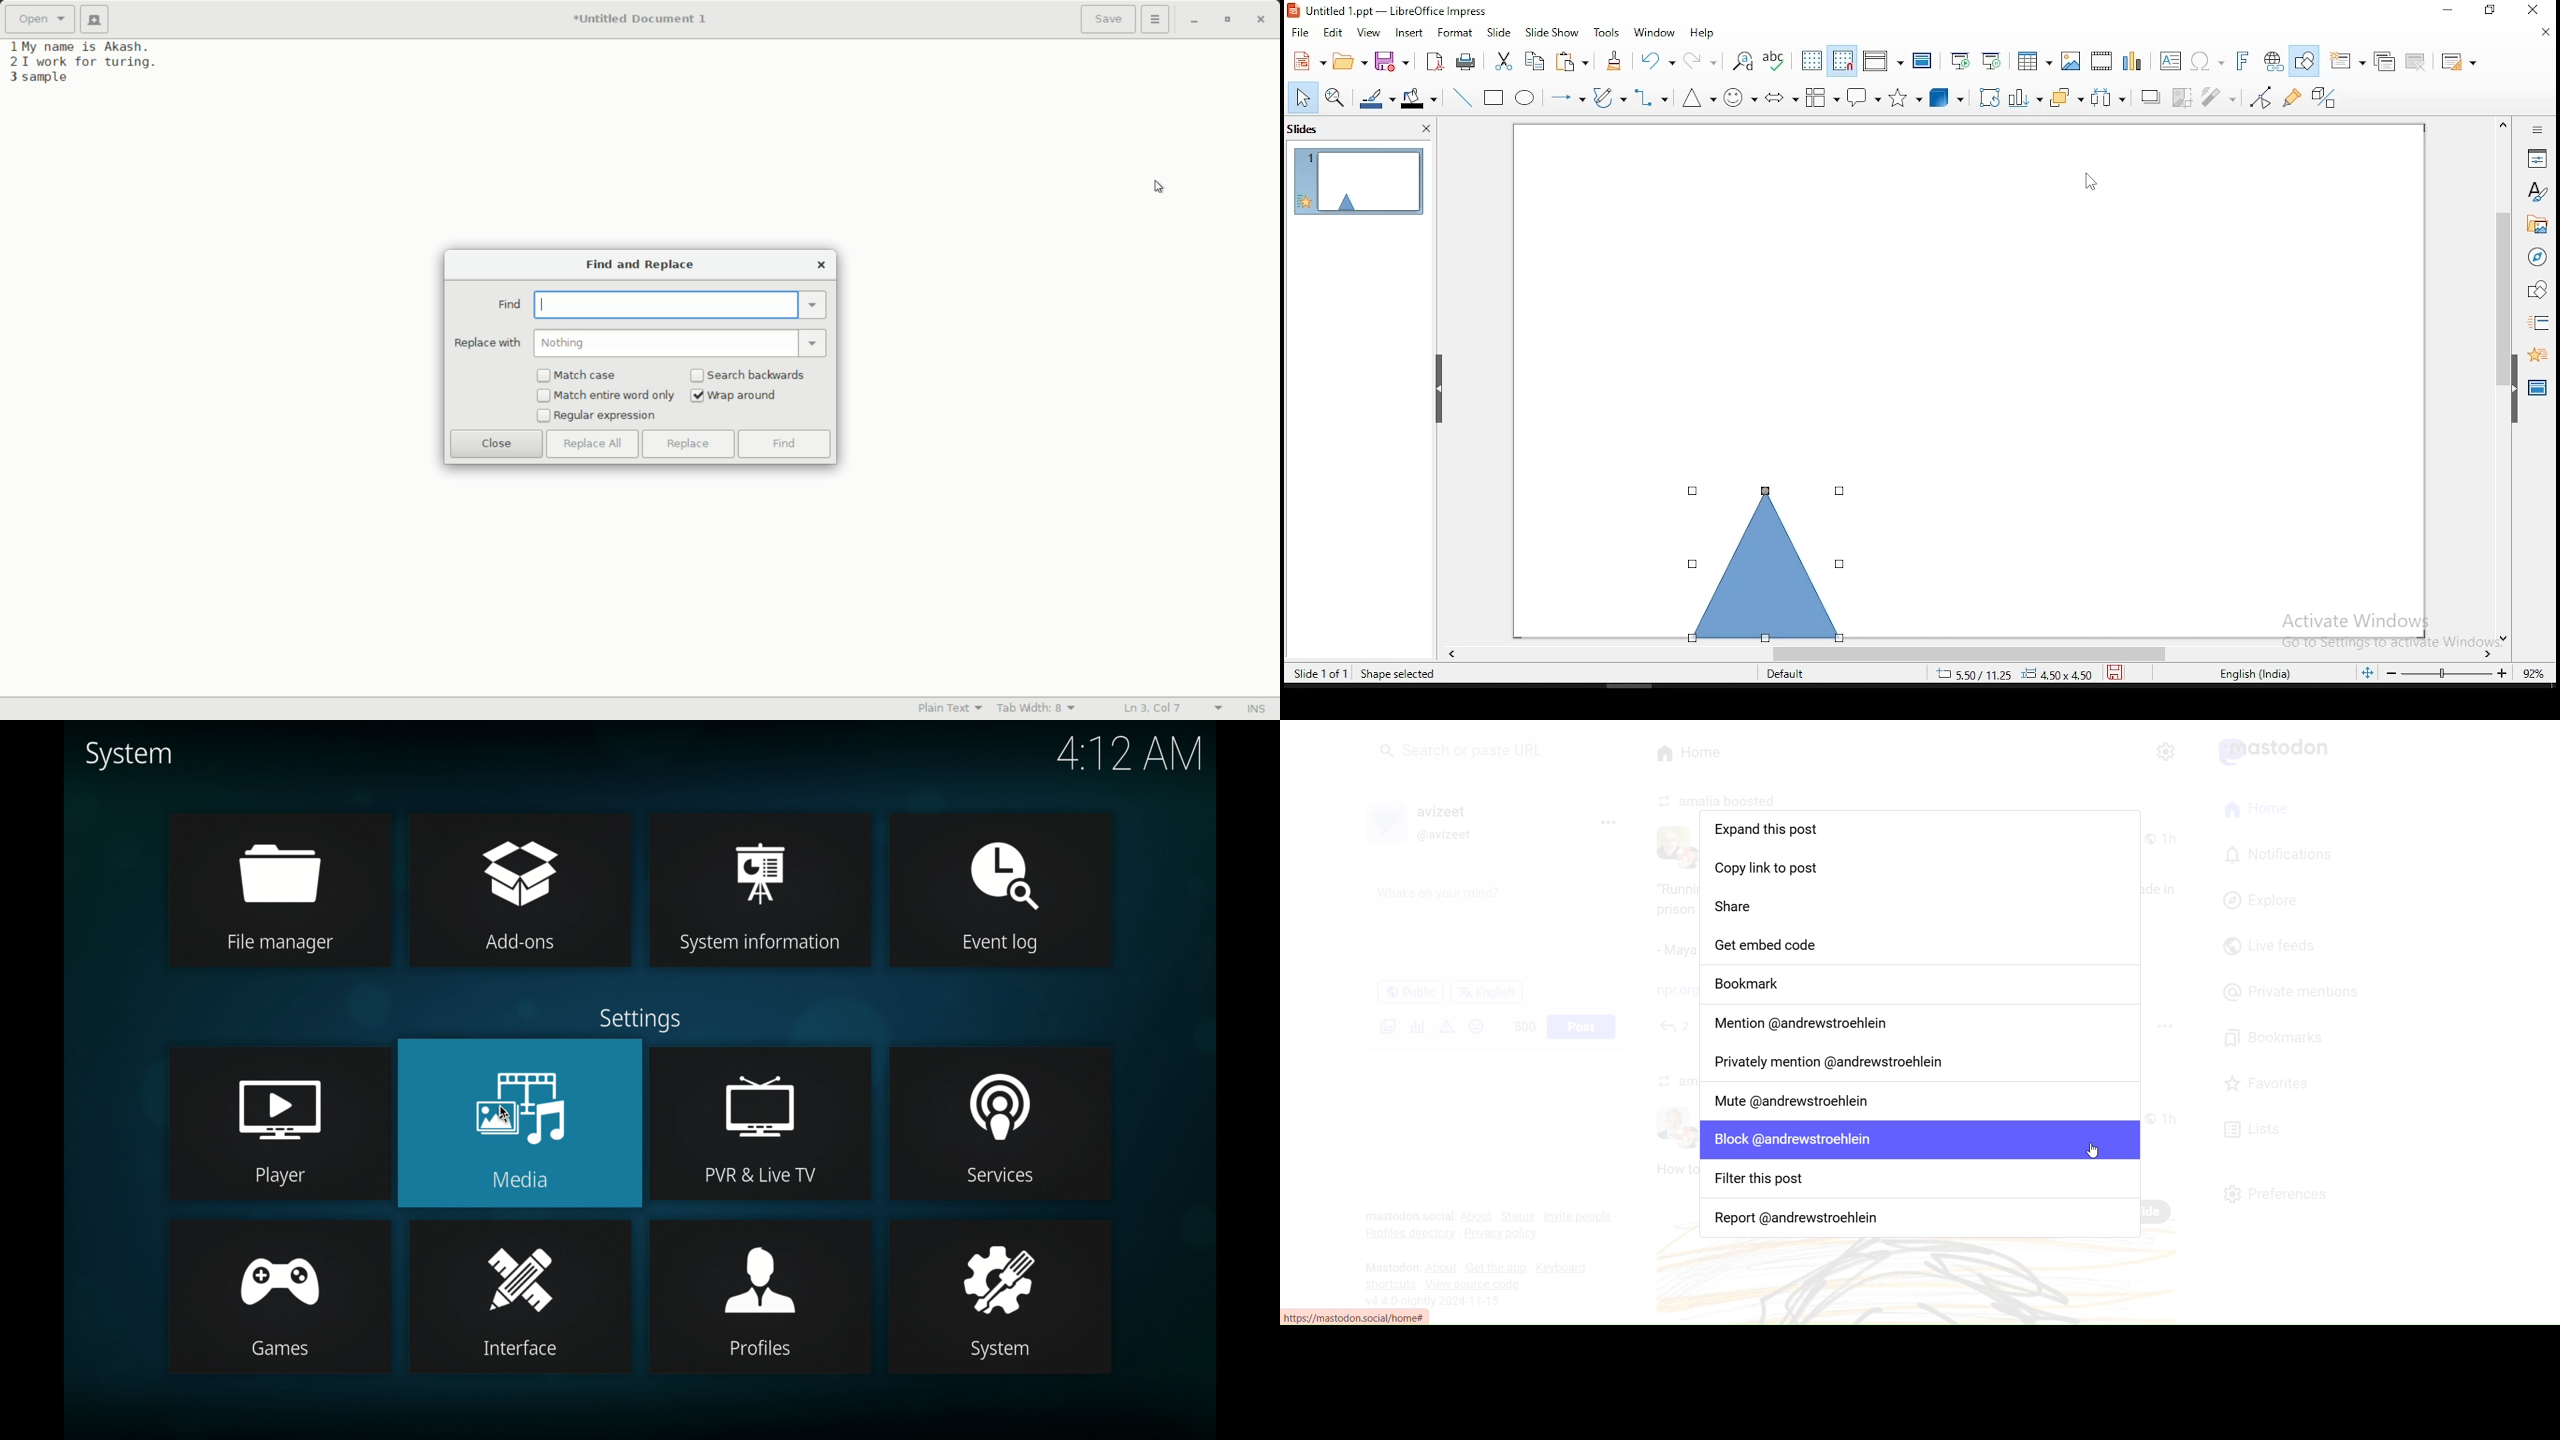 Image resolution: width=2576 pixels, height=1456 pixels. What do you see at coordinates (1696, 99) in the screenshot?
I see `basic shapes` at bounding box center [1696, 99].